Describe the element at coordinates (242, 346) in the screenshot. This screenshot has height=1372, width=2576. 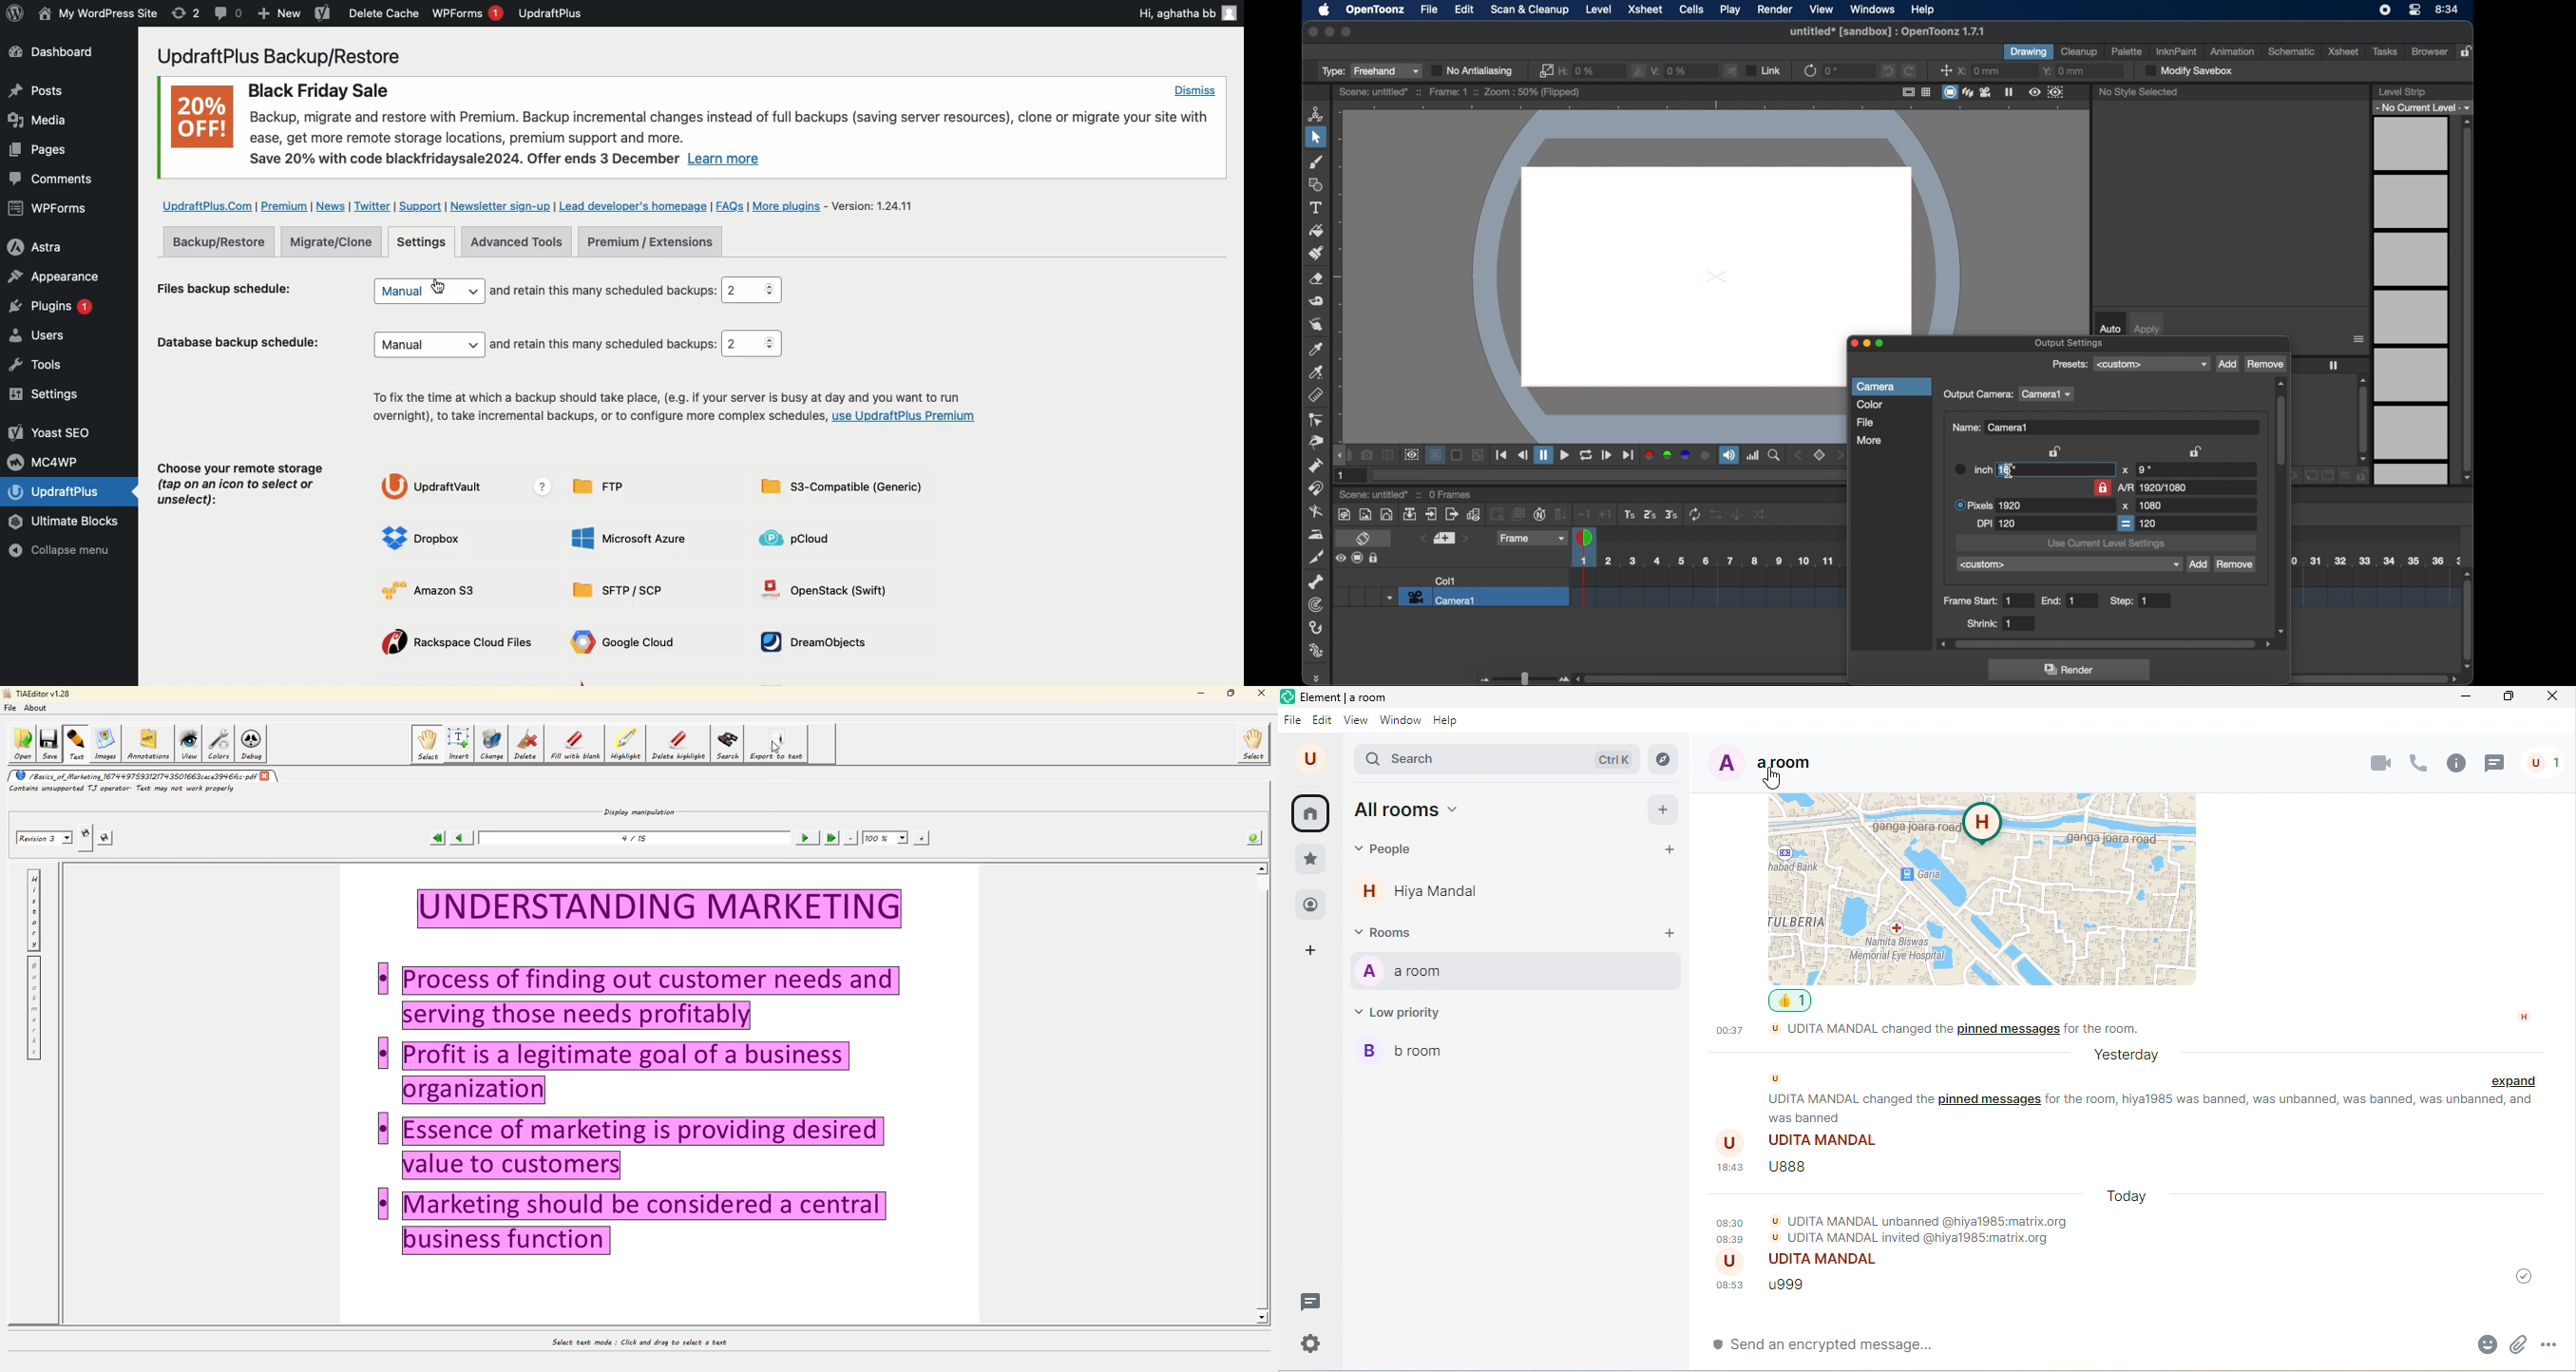
I see `Database backup schedule` at that location.